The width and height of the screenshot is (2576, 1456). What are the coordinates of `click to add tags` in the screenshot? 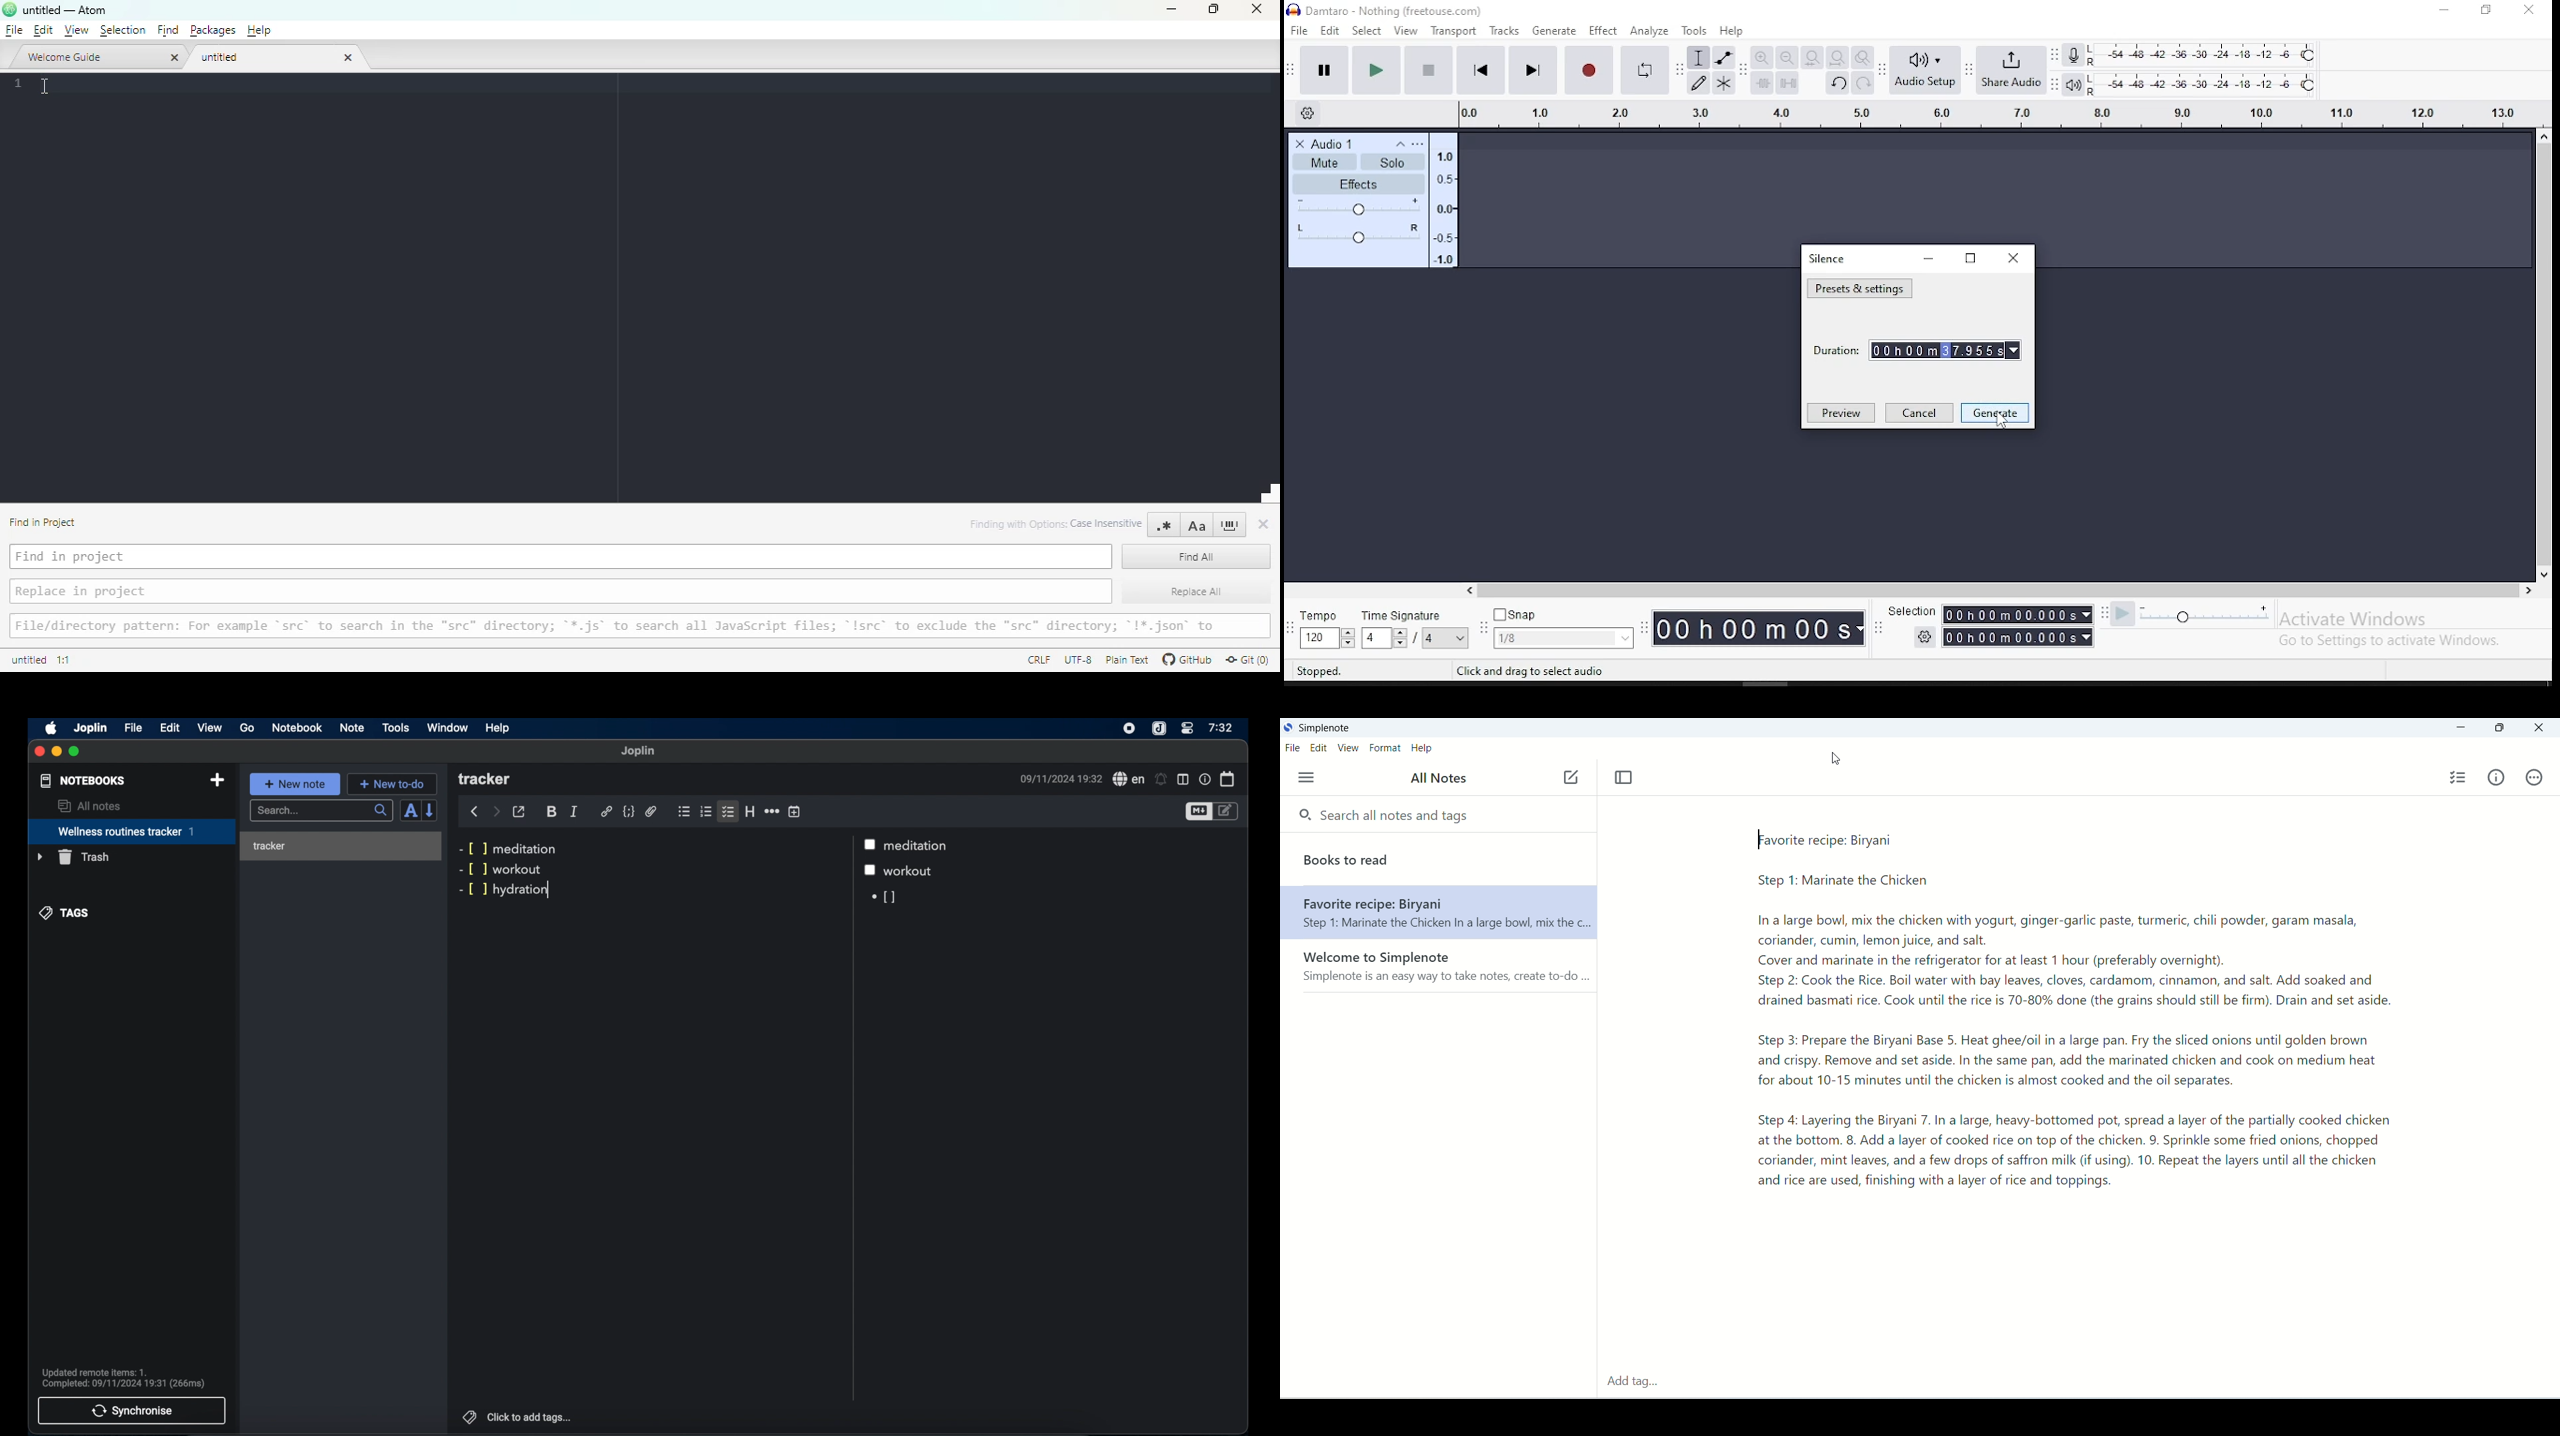 It's located at (531, 1417).